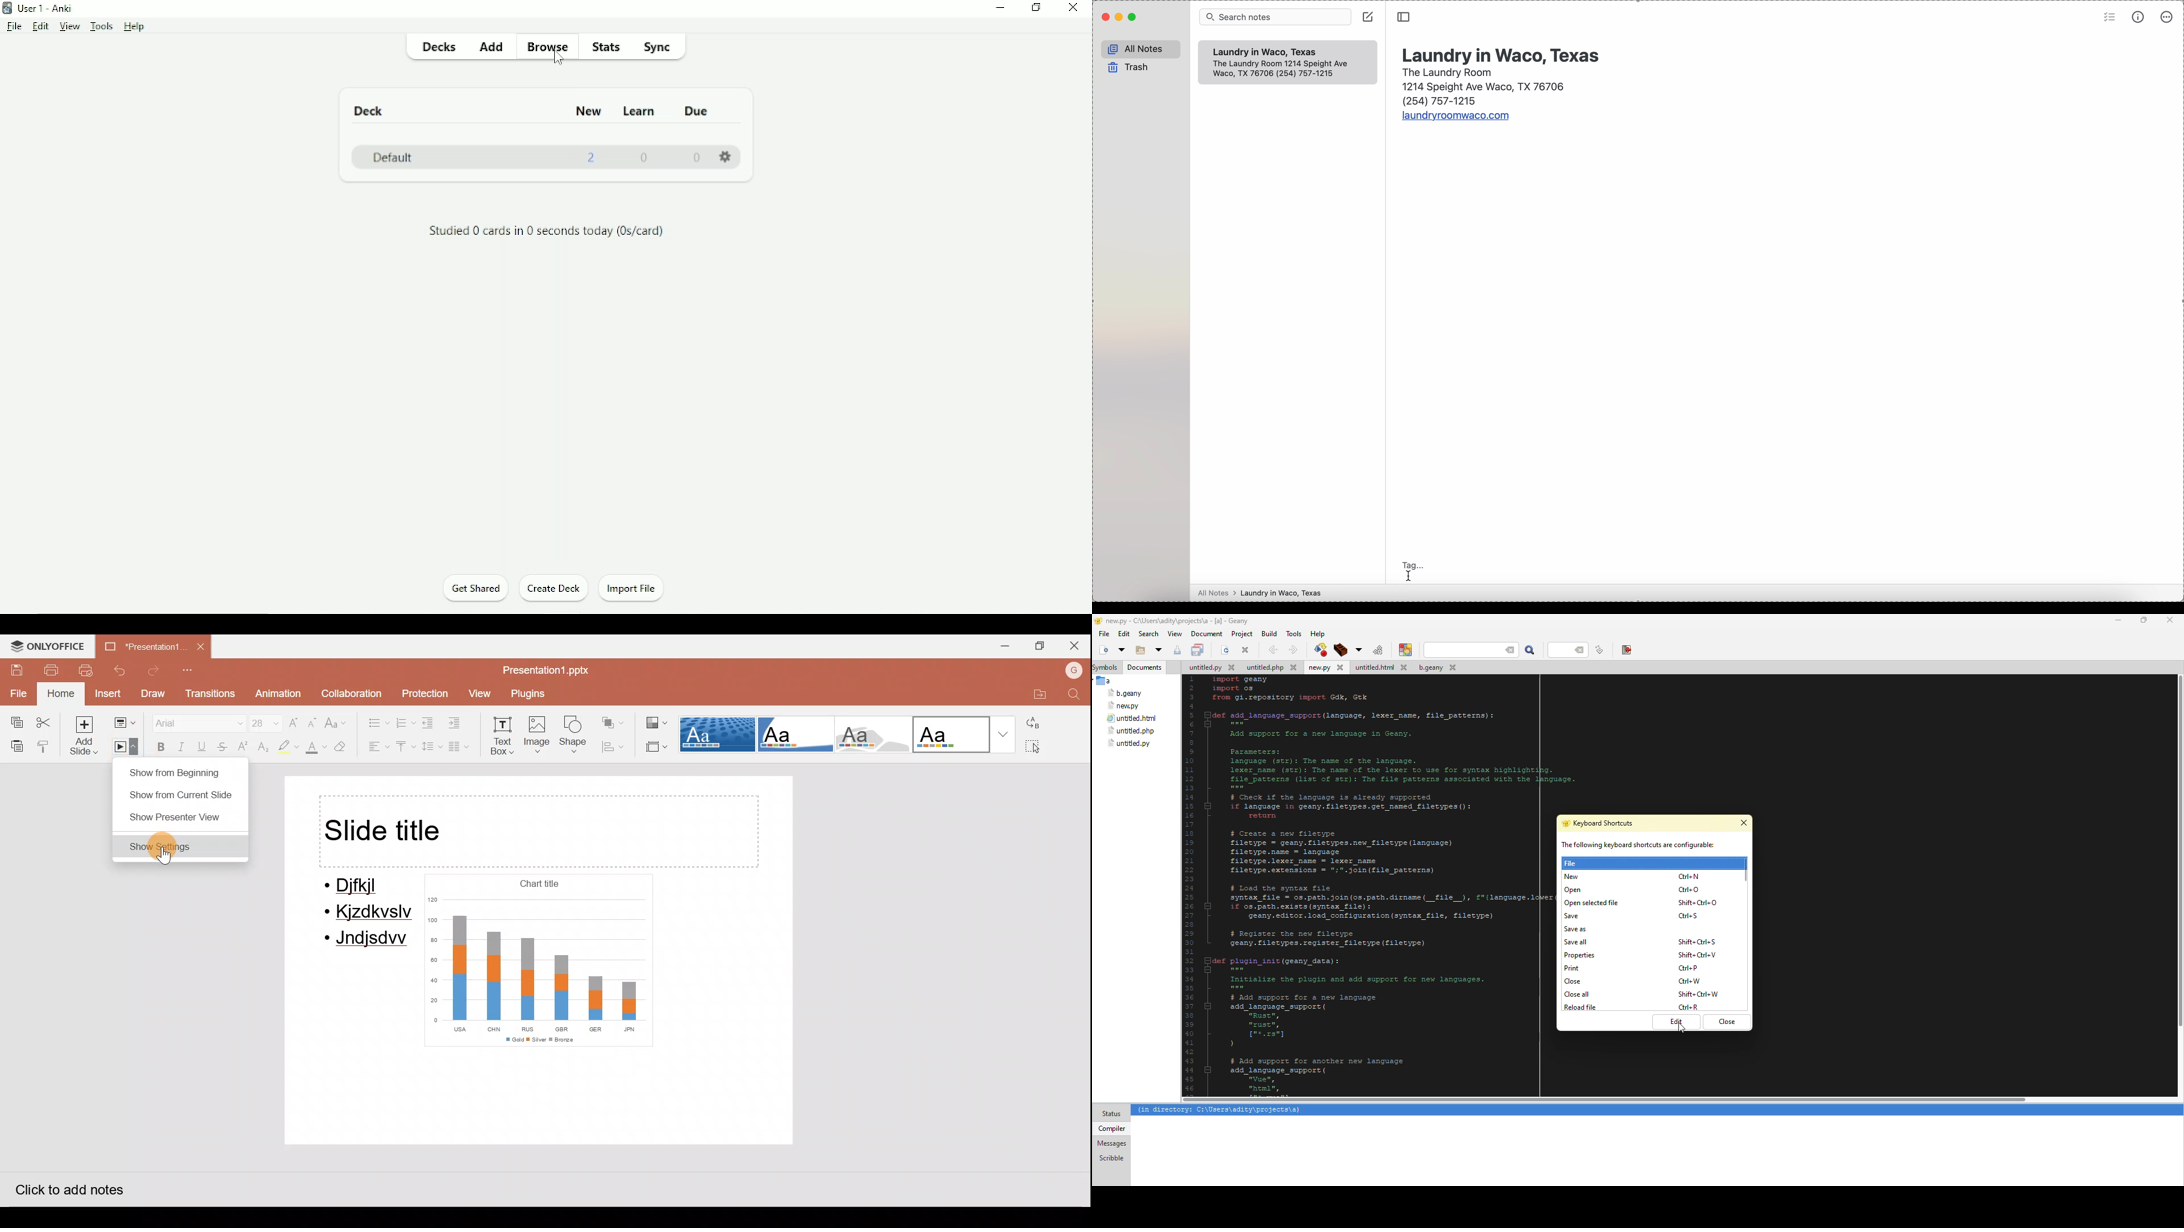 This screenshot has height=1232, width=2184. Describe the element at coordinates (547, 48) in the screenshot. I see `Browse` at that location.